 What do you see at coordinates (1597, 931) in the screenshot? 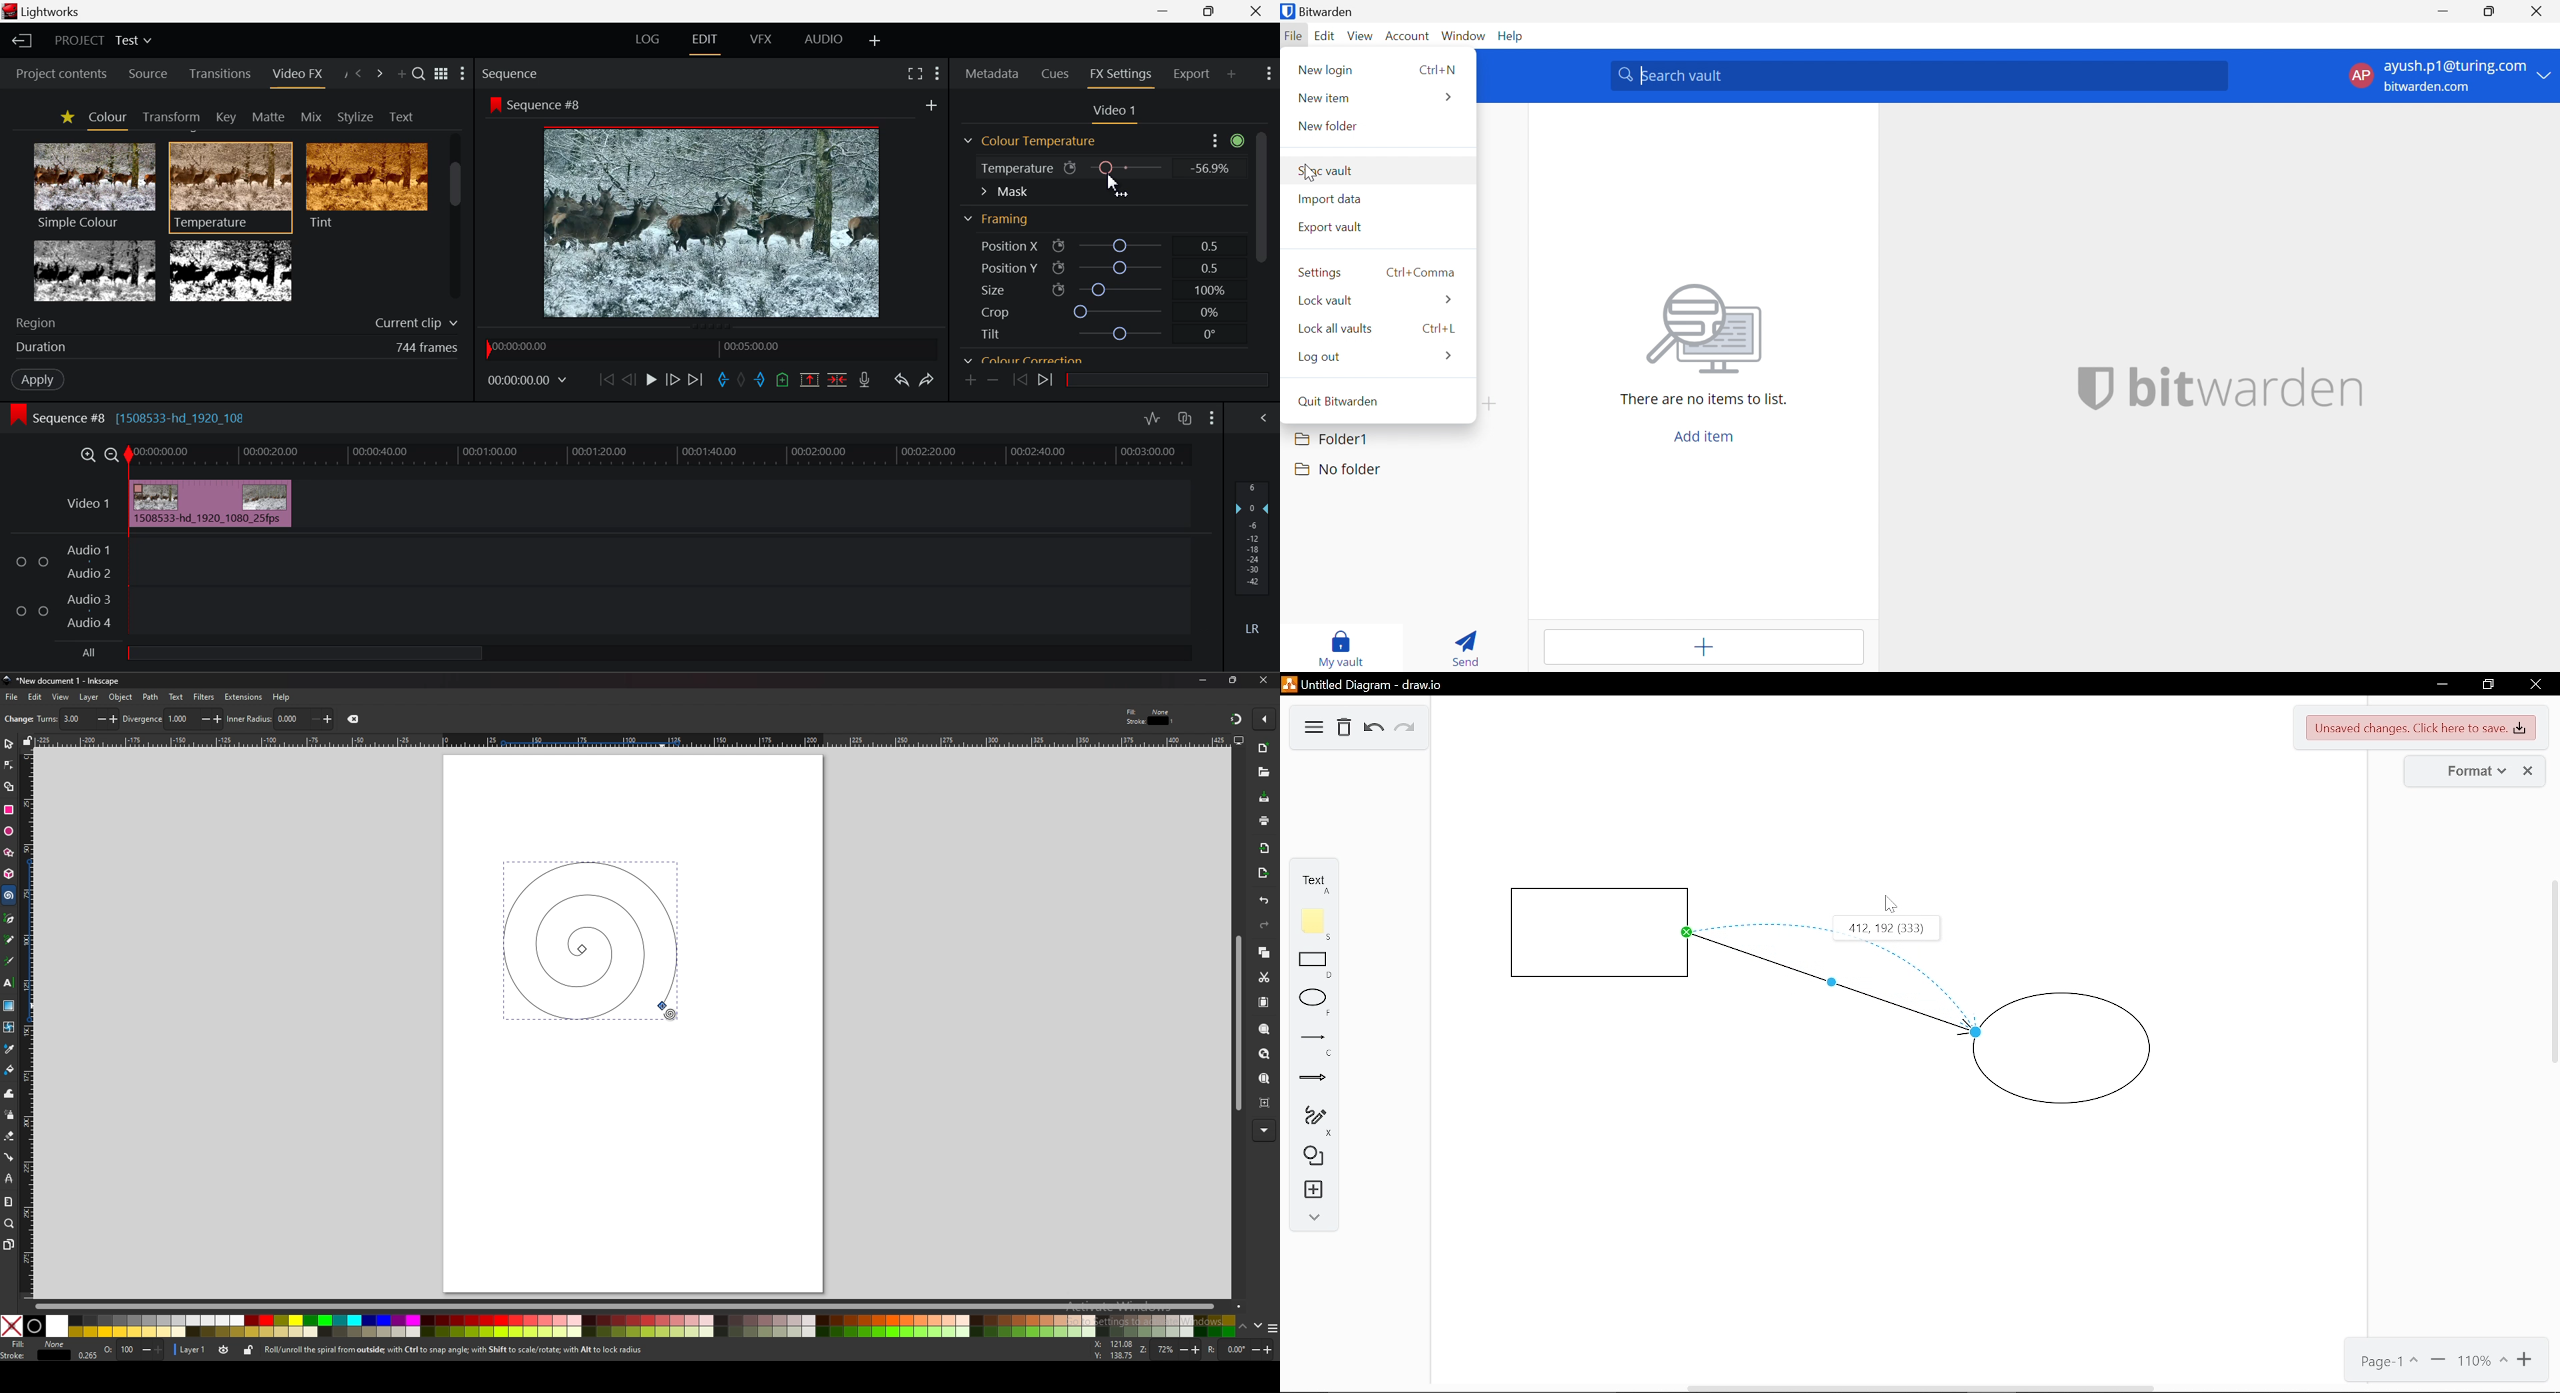
I see `Square shape` at bounding box center [1597, 931].